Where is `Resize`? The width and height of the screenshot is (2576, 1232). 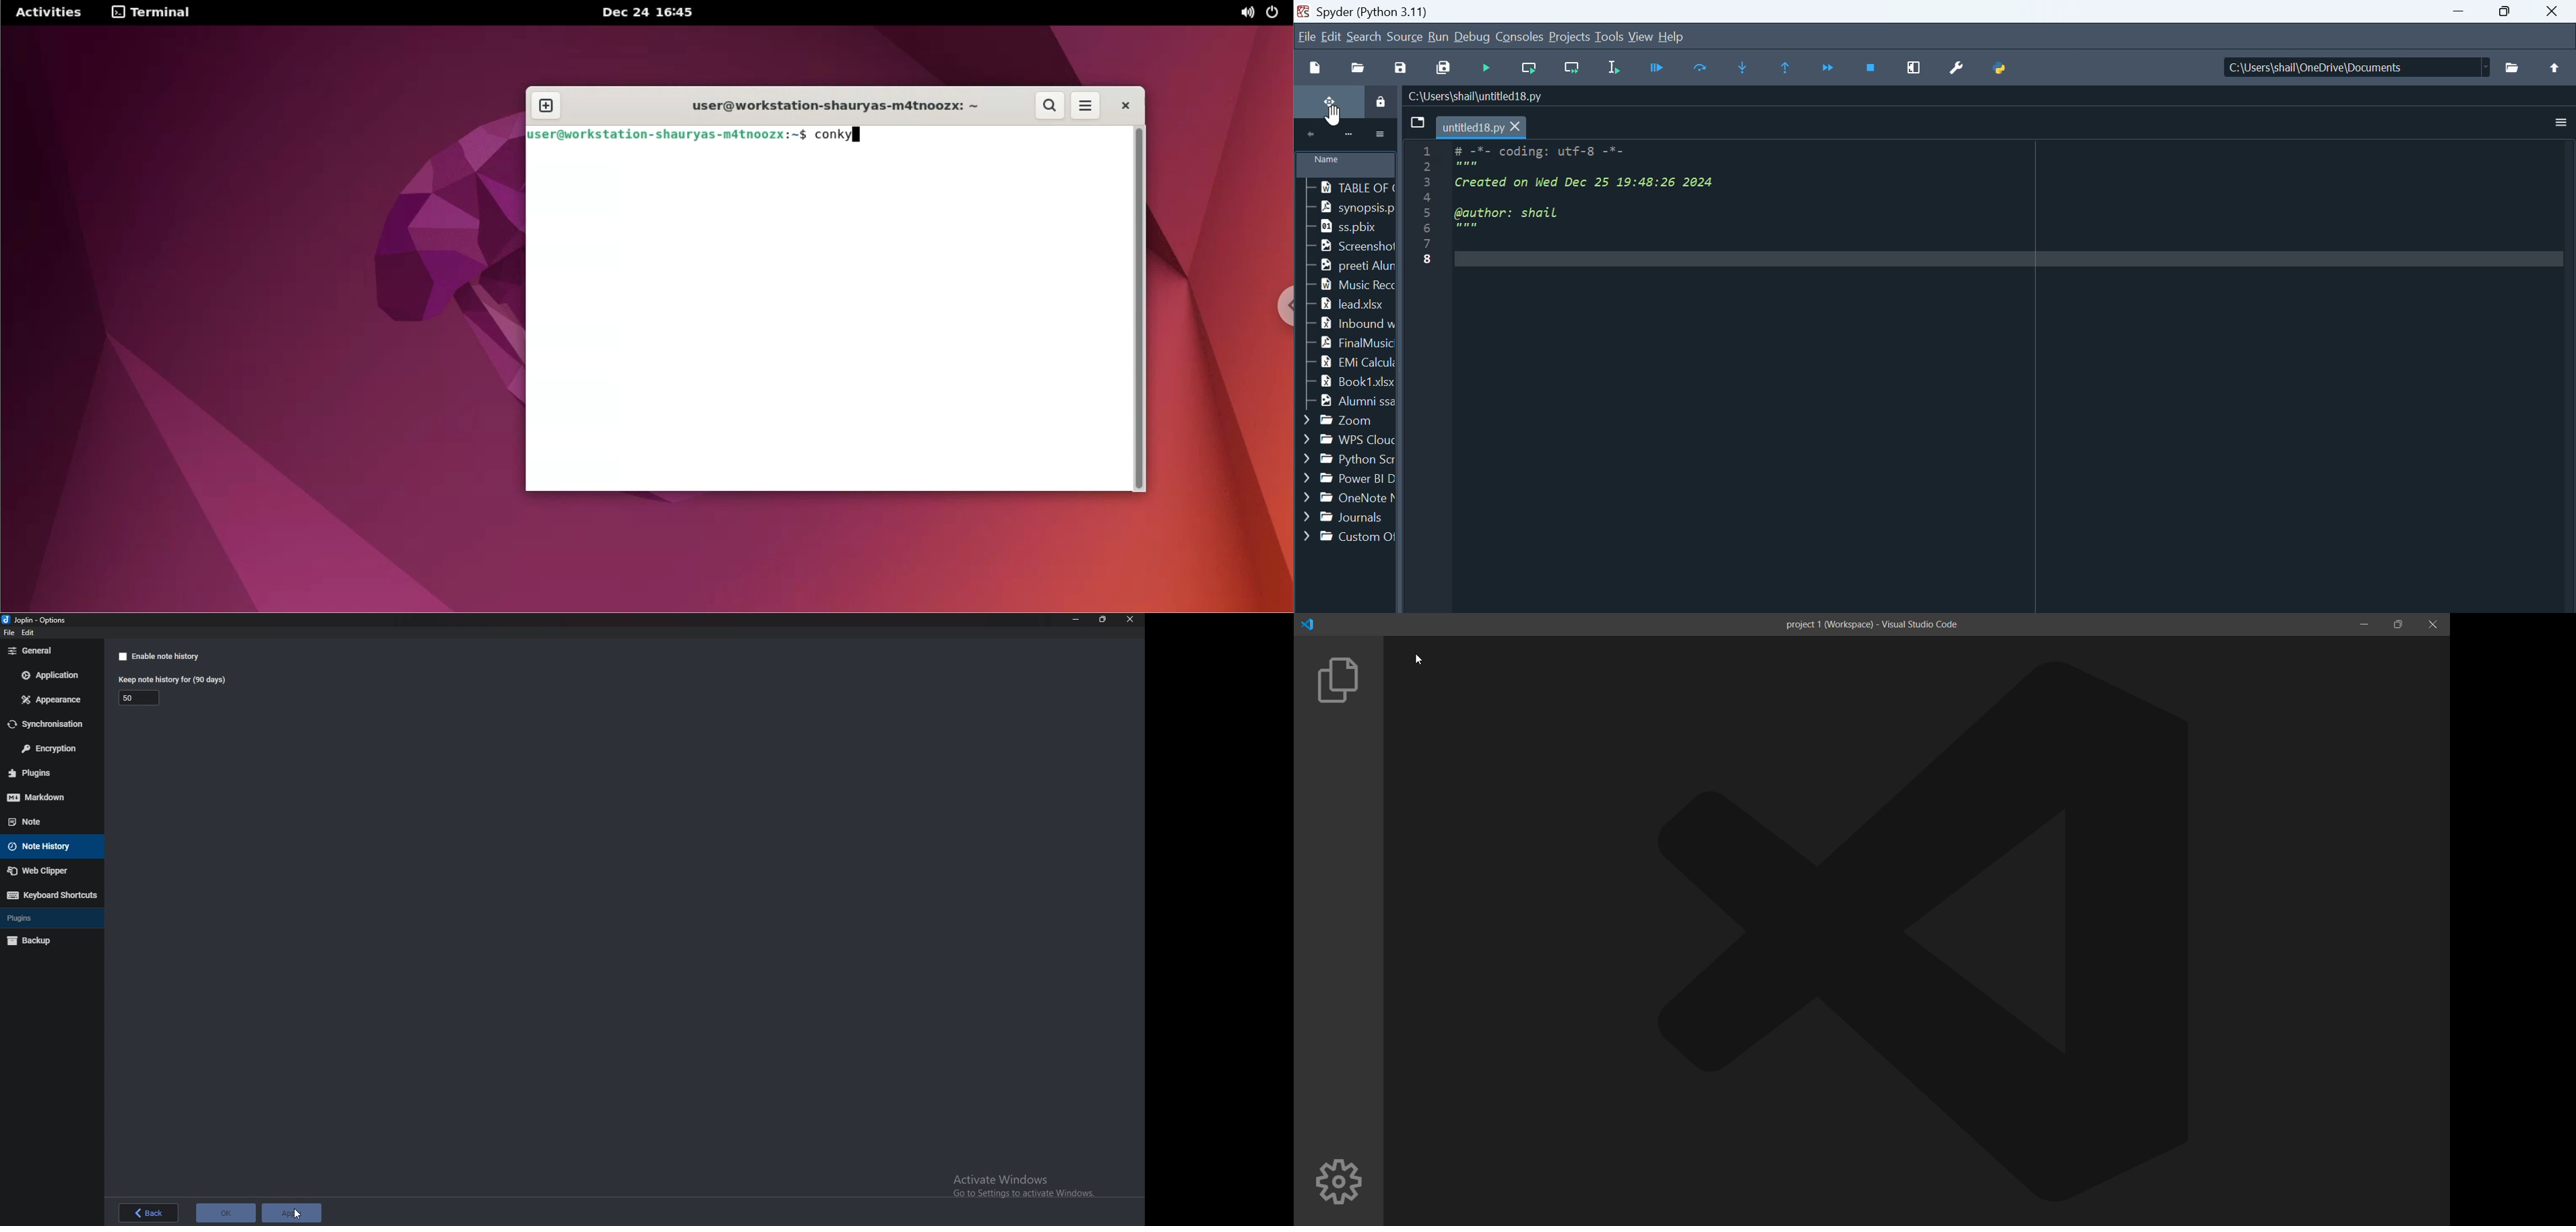 Resize is located at coordinates (1103, 620).